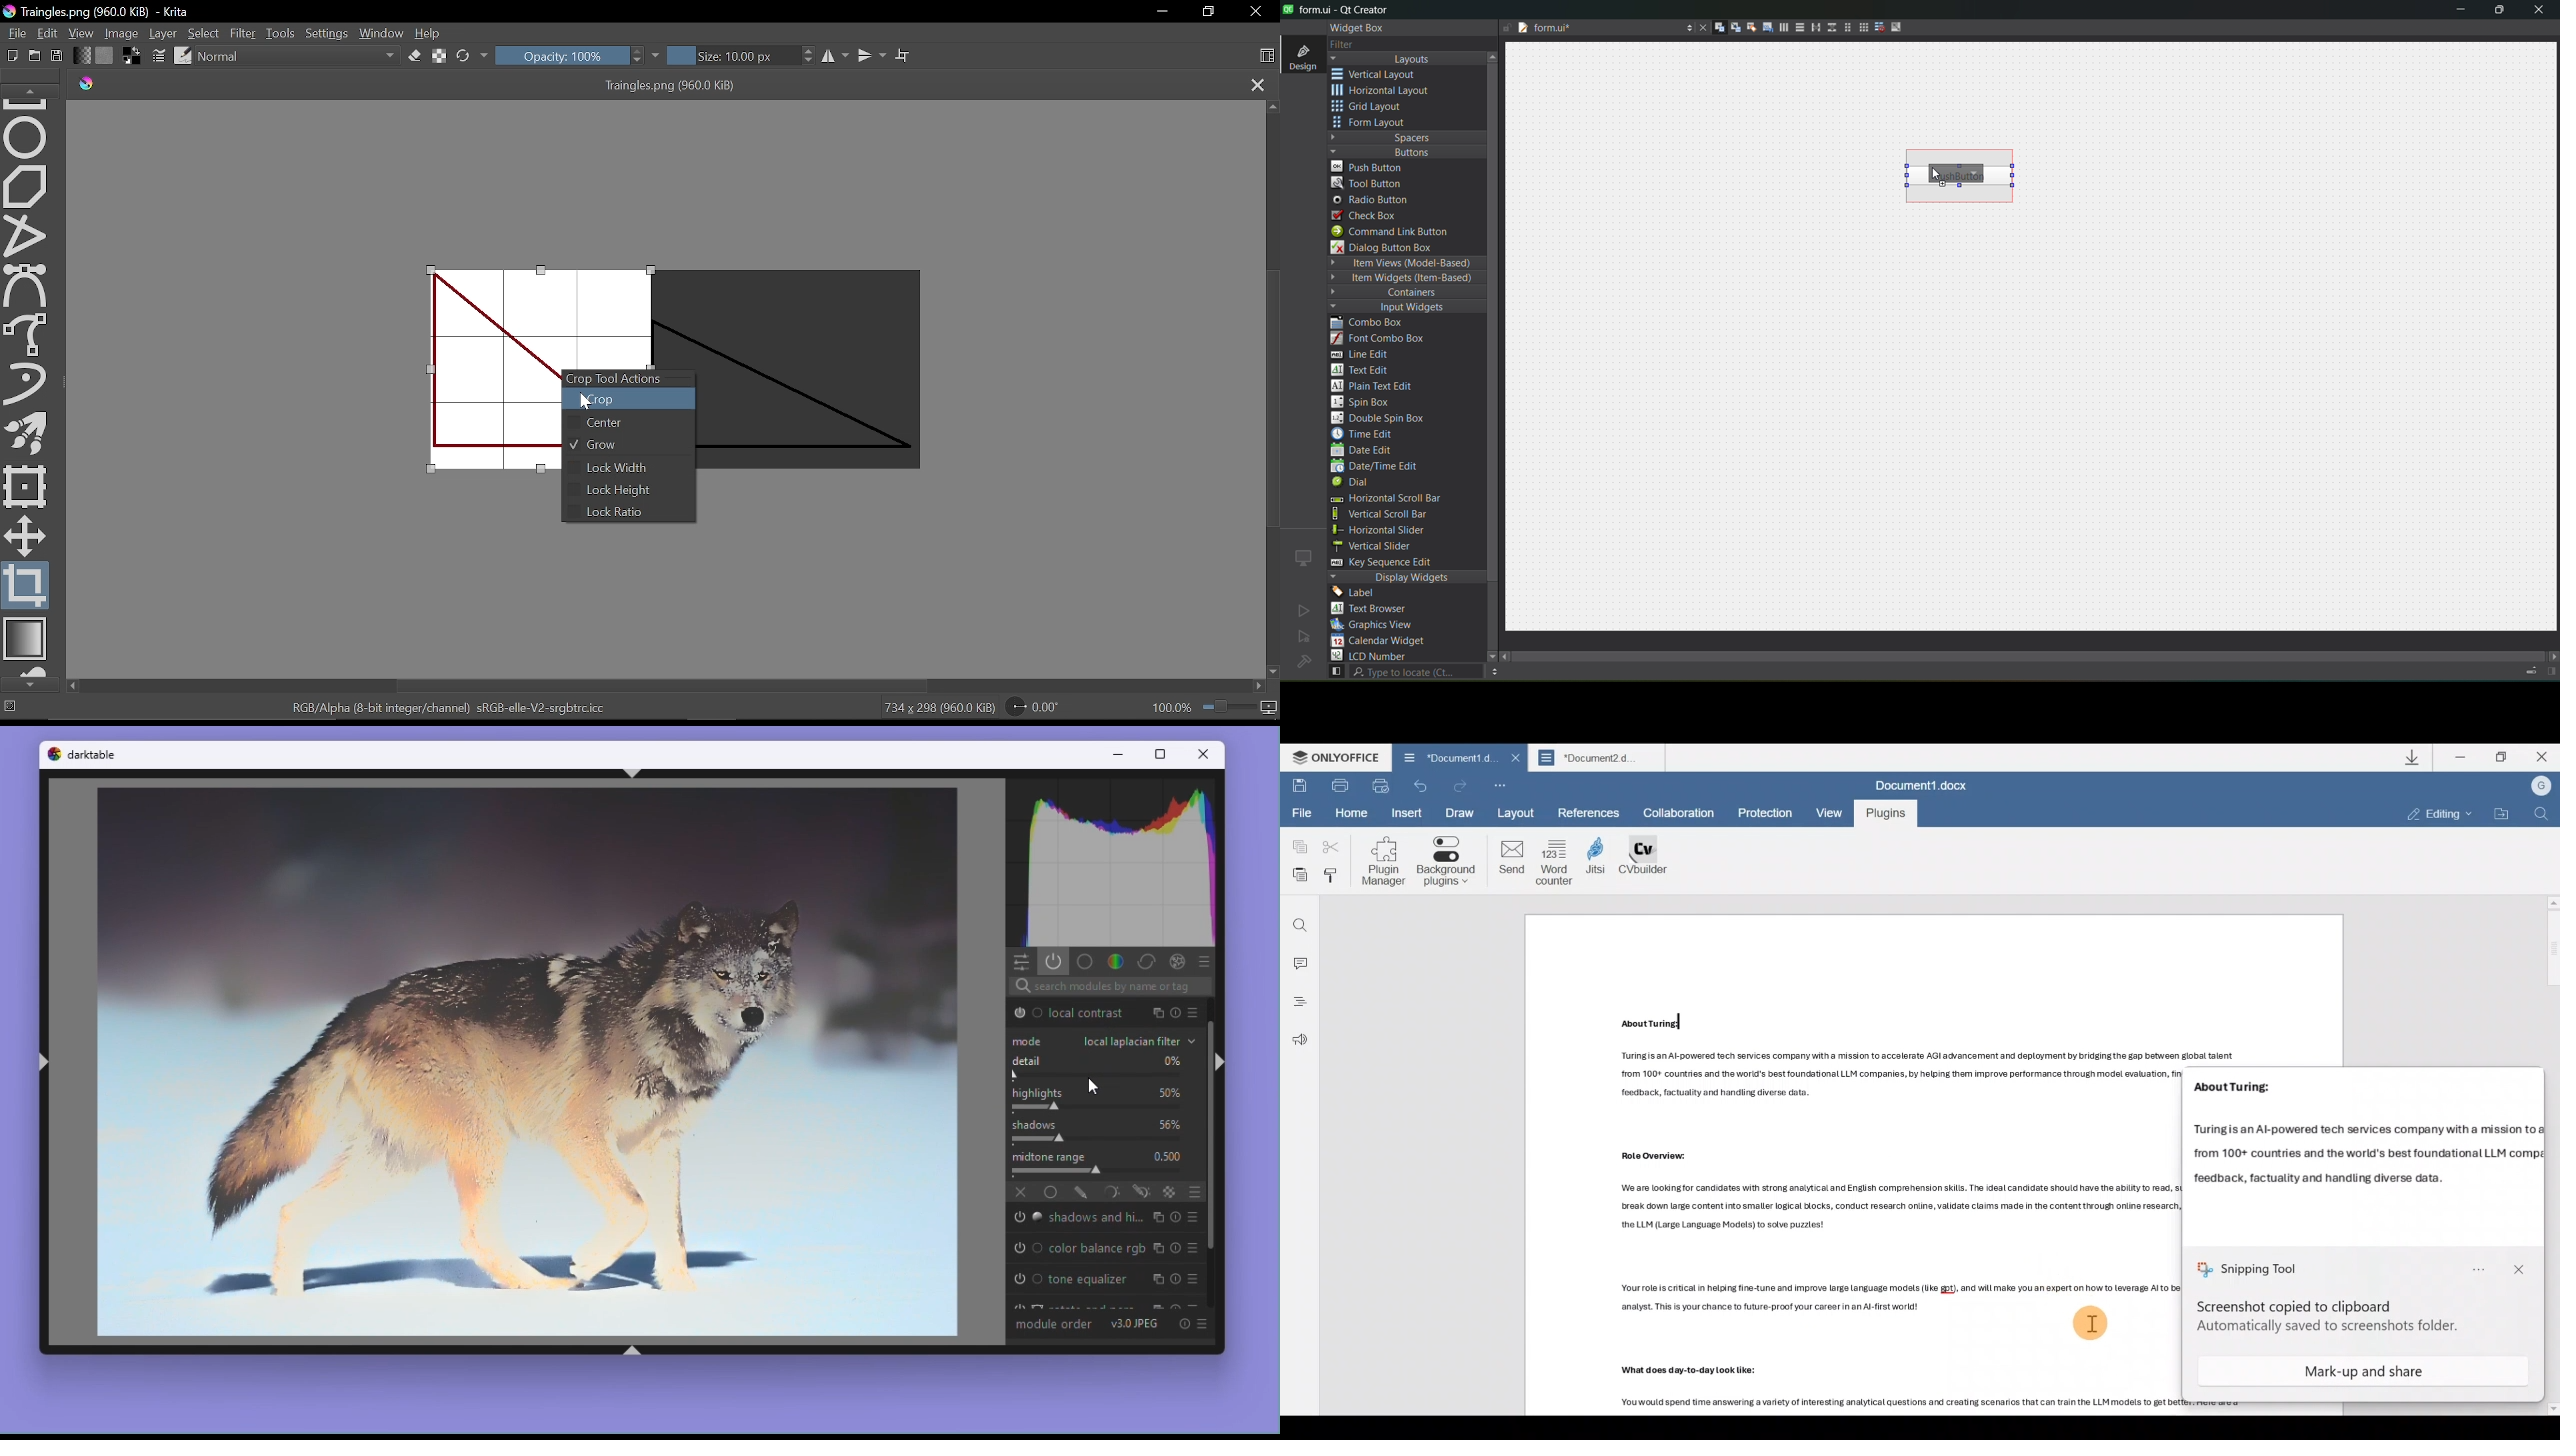  Describe the element at coordinates (1201, 1321) in the screenshot. I see `Present` at that location.